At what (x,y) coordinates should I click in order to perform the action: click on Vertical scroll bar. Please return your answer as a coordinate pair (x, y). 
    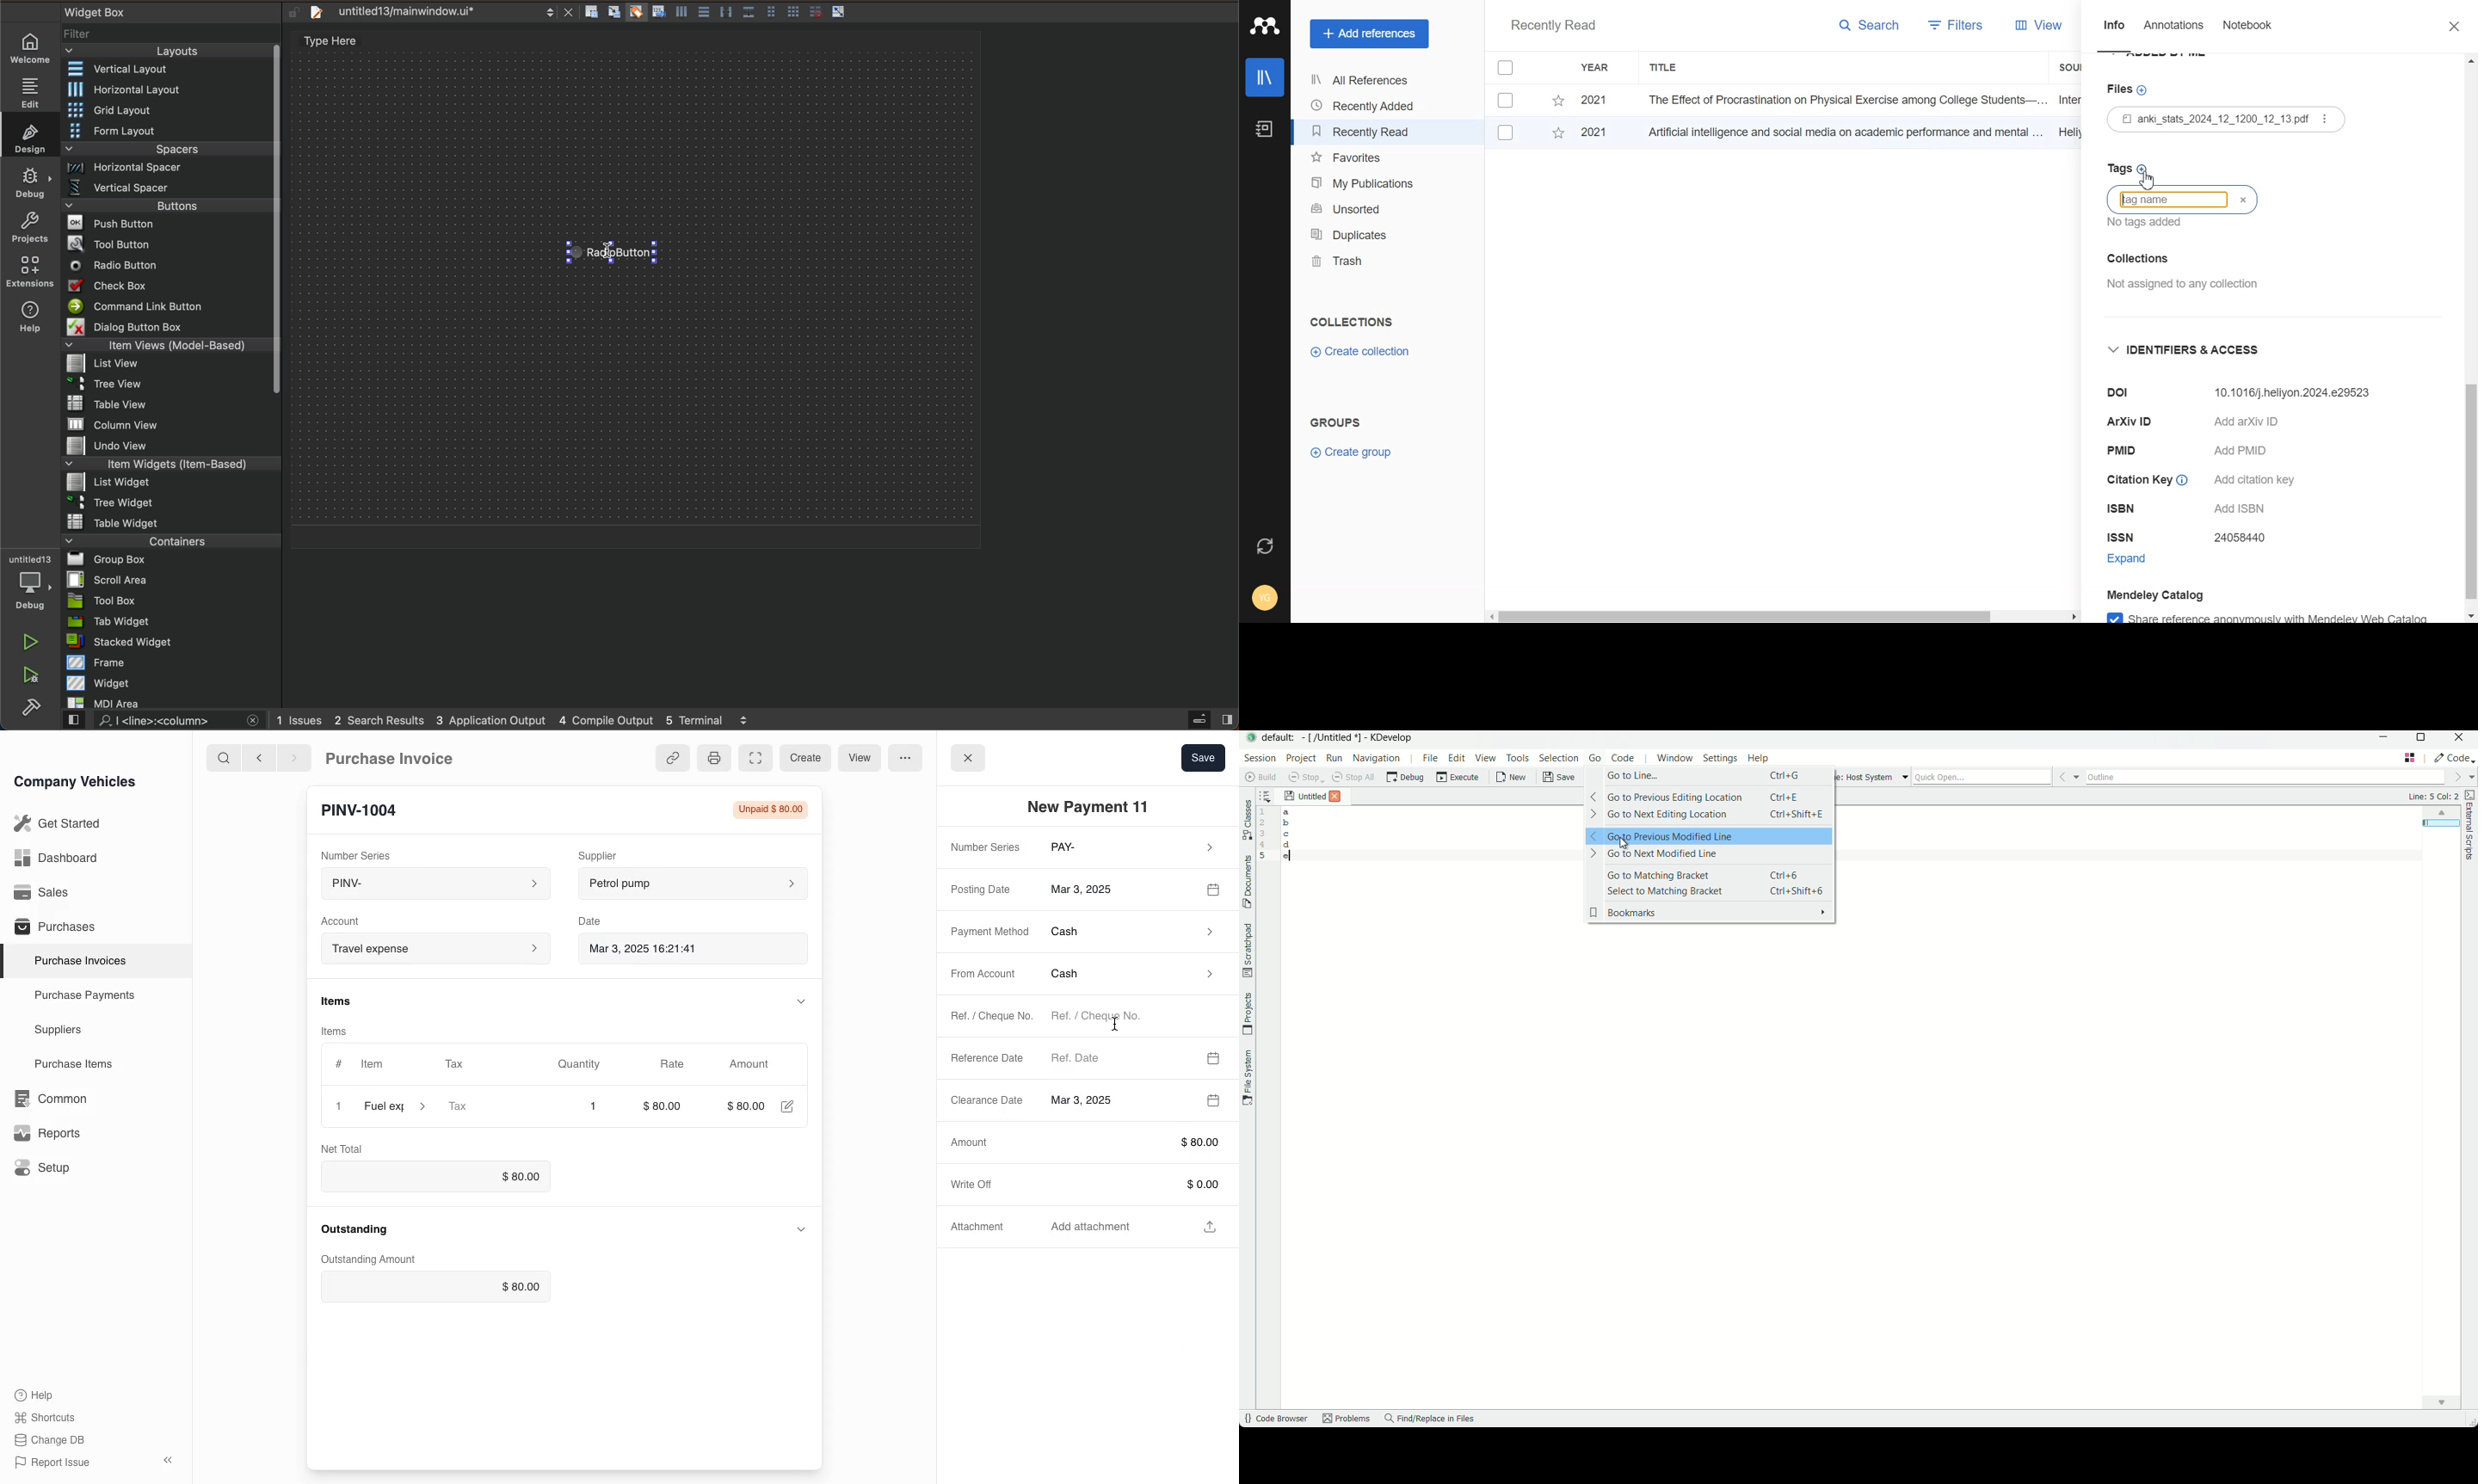
    Looking at the image, I should click on (2470, 339).